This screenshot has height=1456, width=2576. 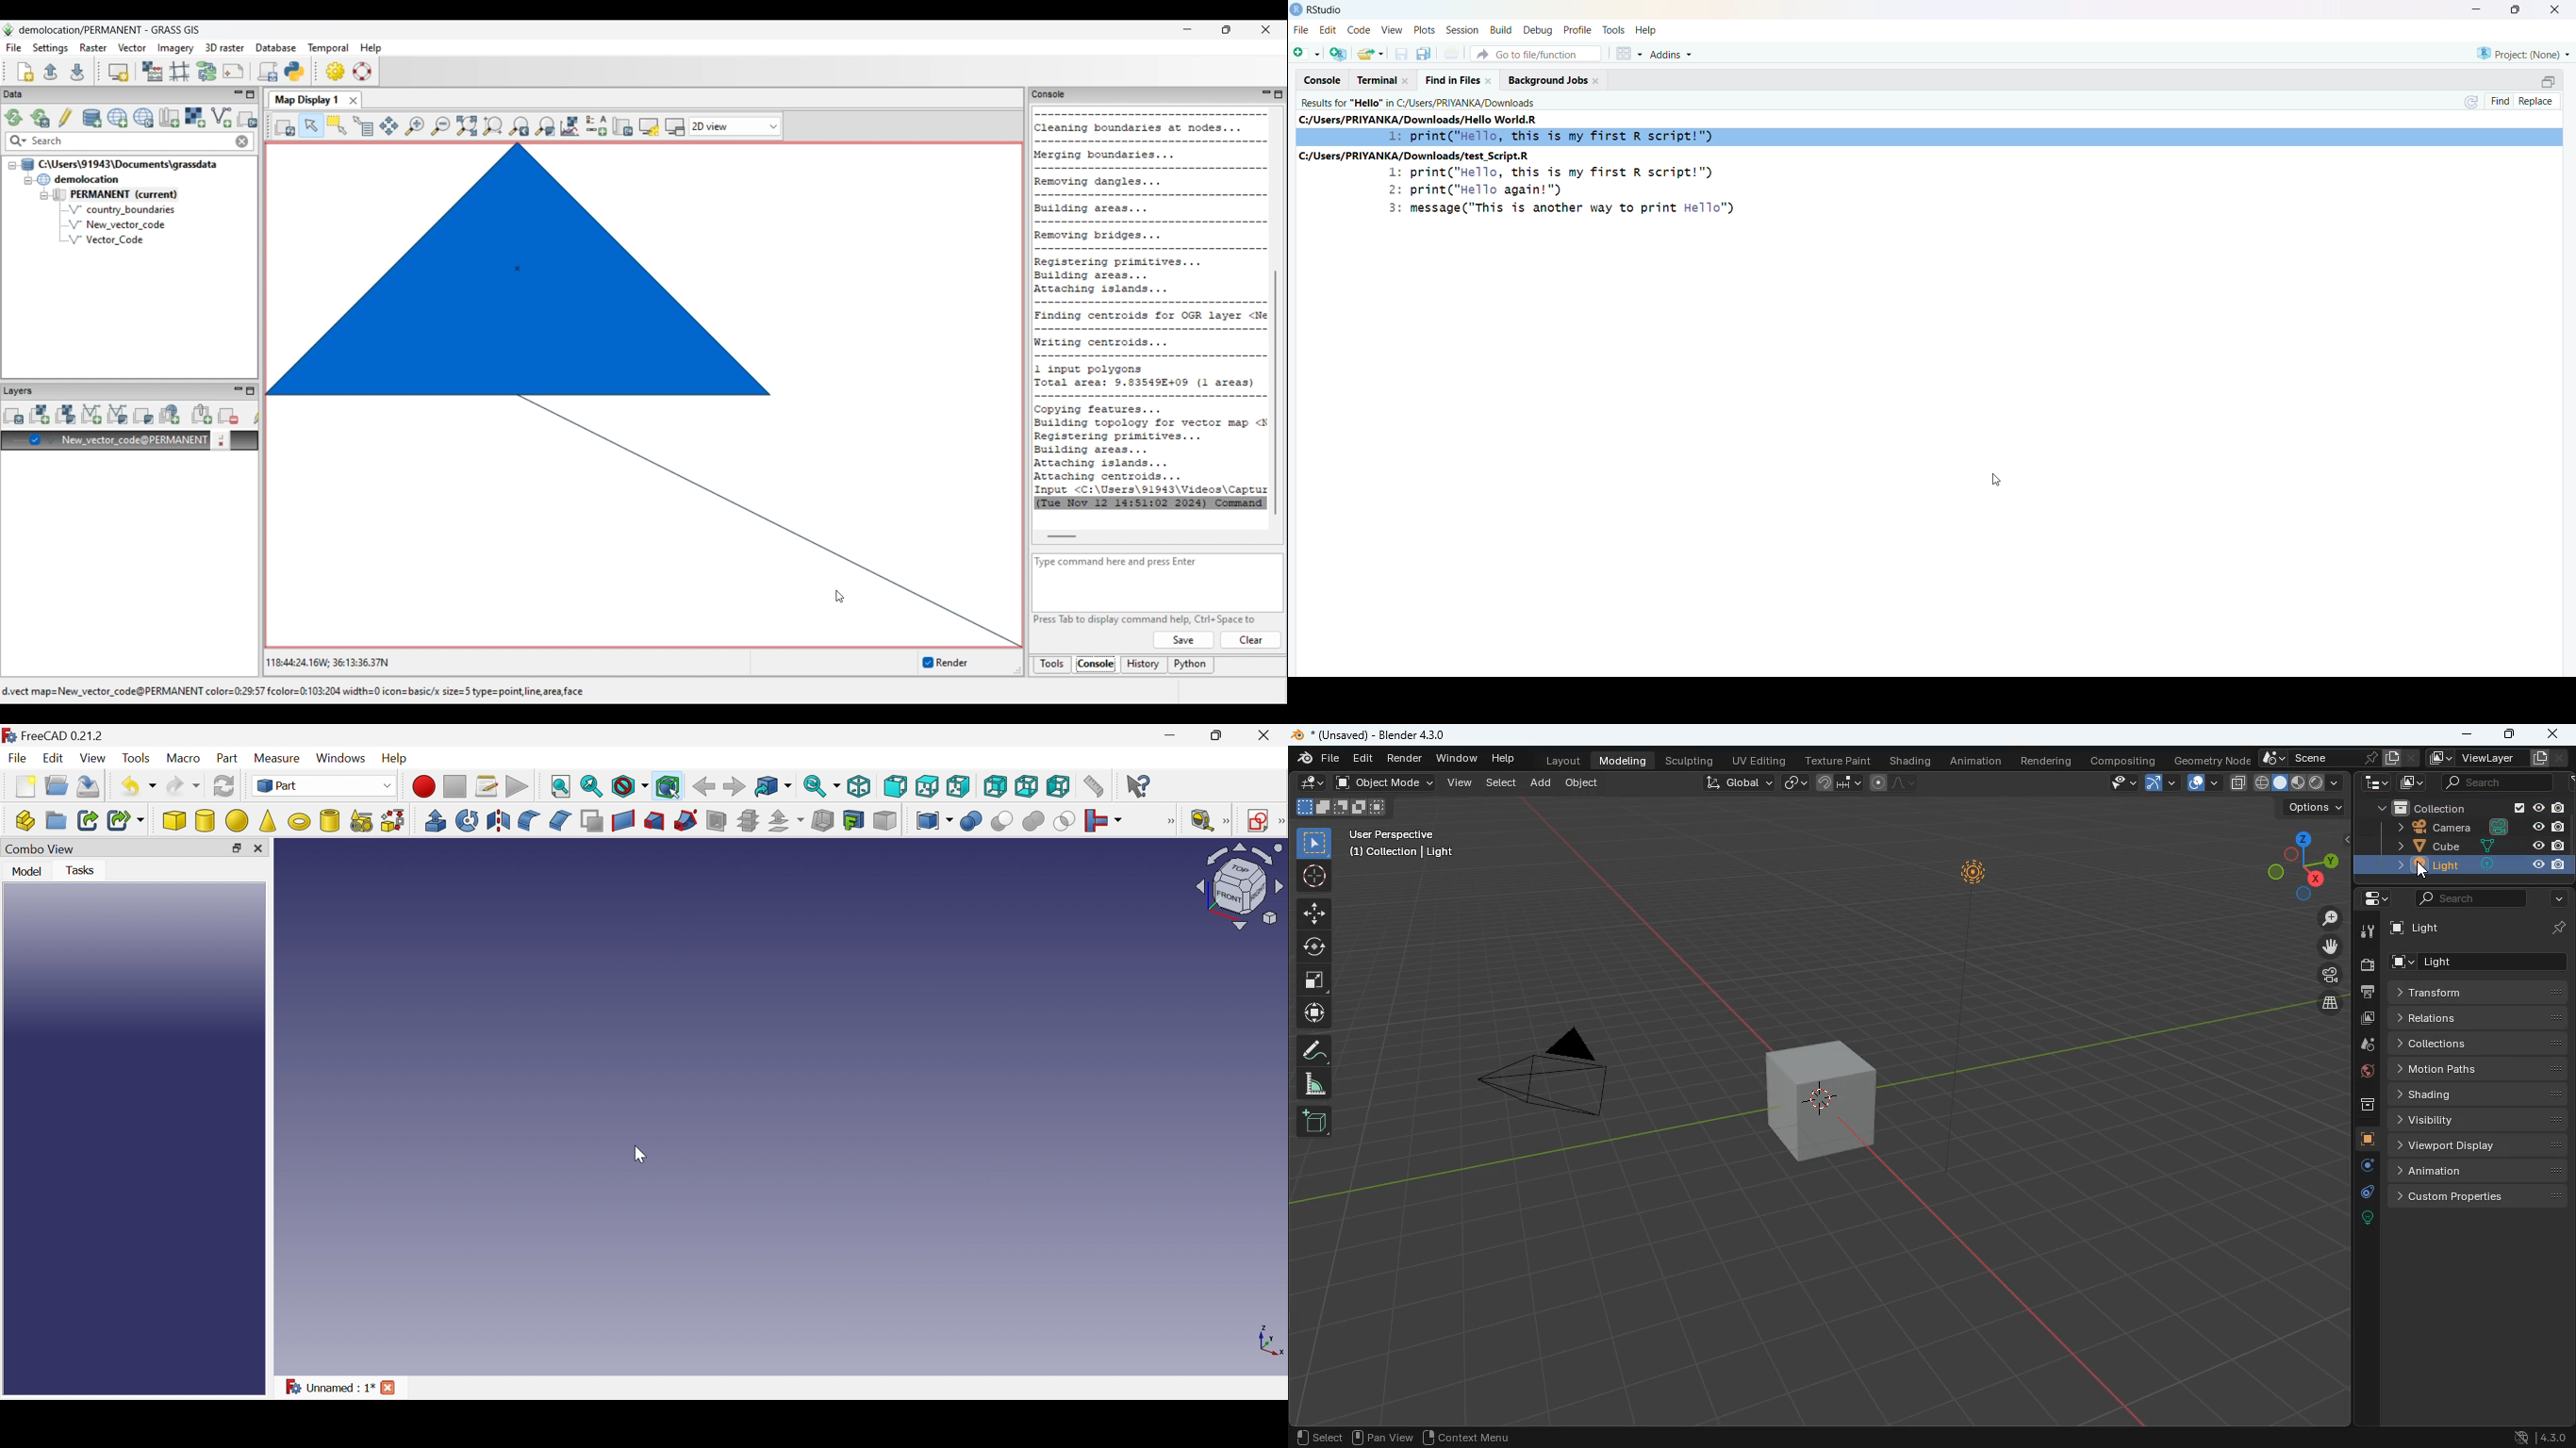 I want to click on Sphere, so click(x=237, y=821).